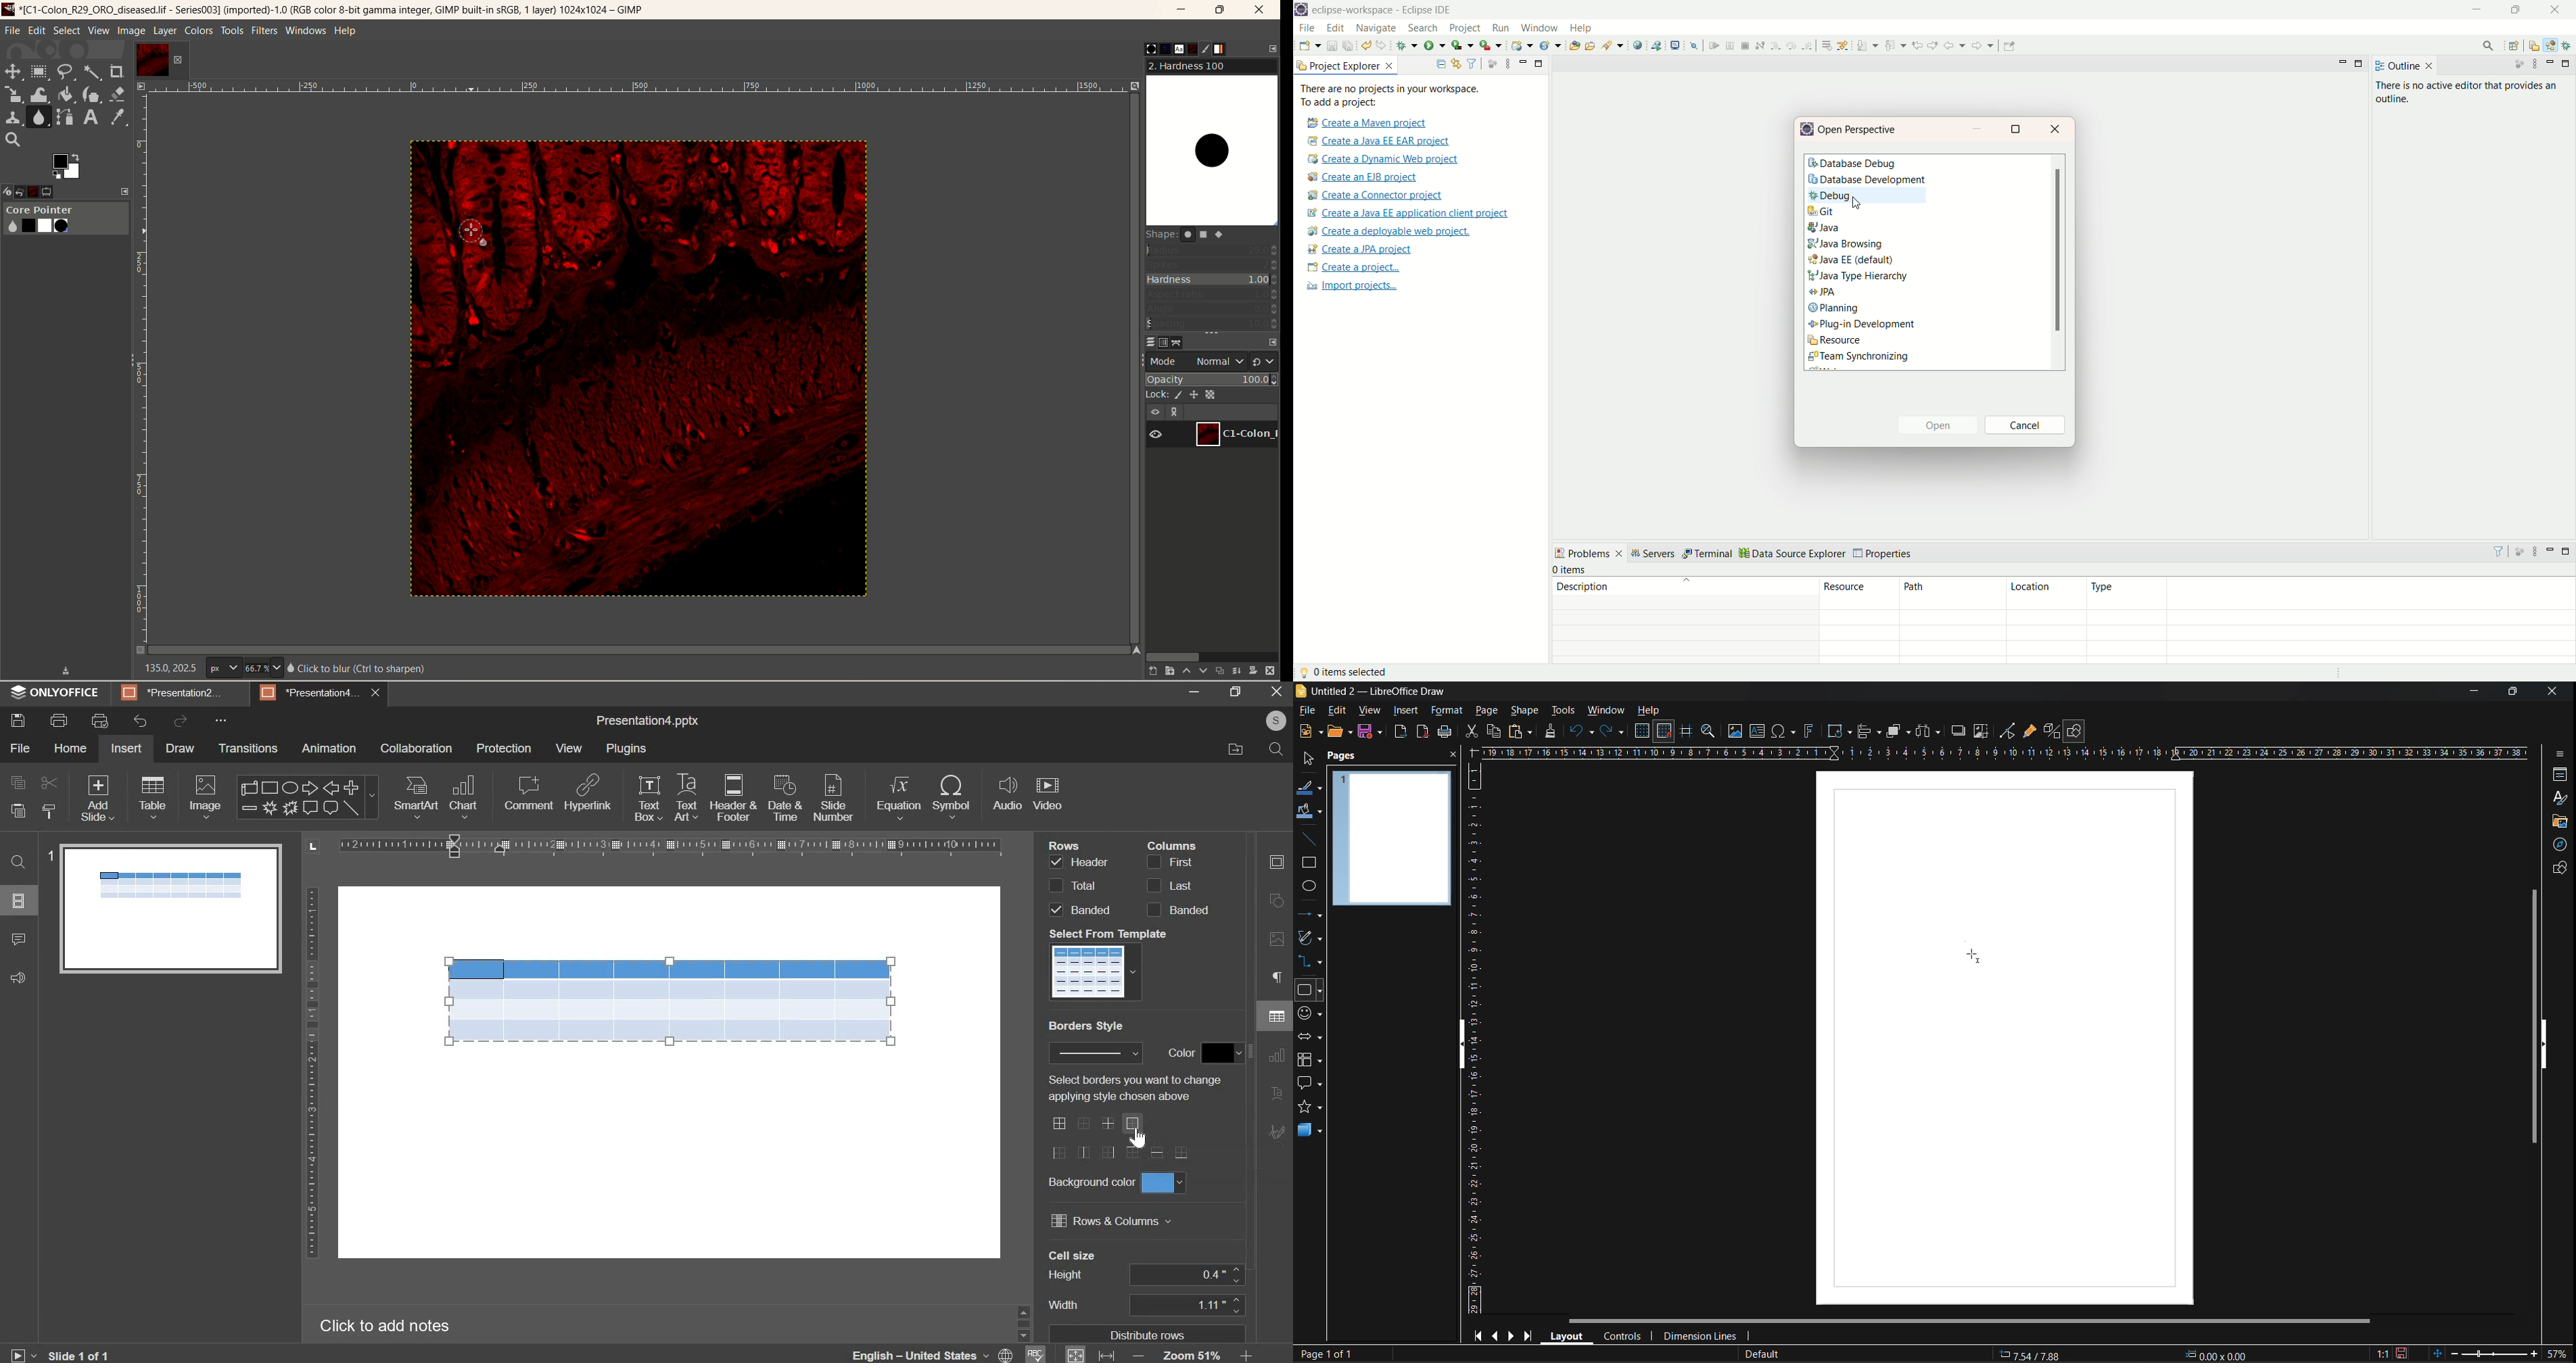 The image size is (2576, 1372). I want to click on helplines, so click(1685, 732).